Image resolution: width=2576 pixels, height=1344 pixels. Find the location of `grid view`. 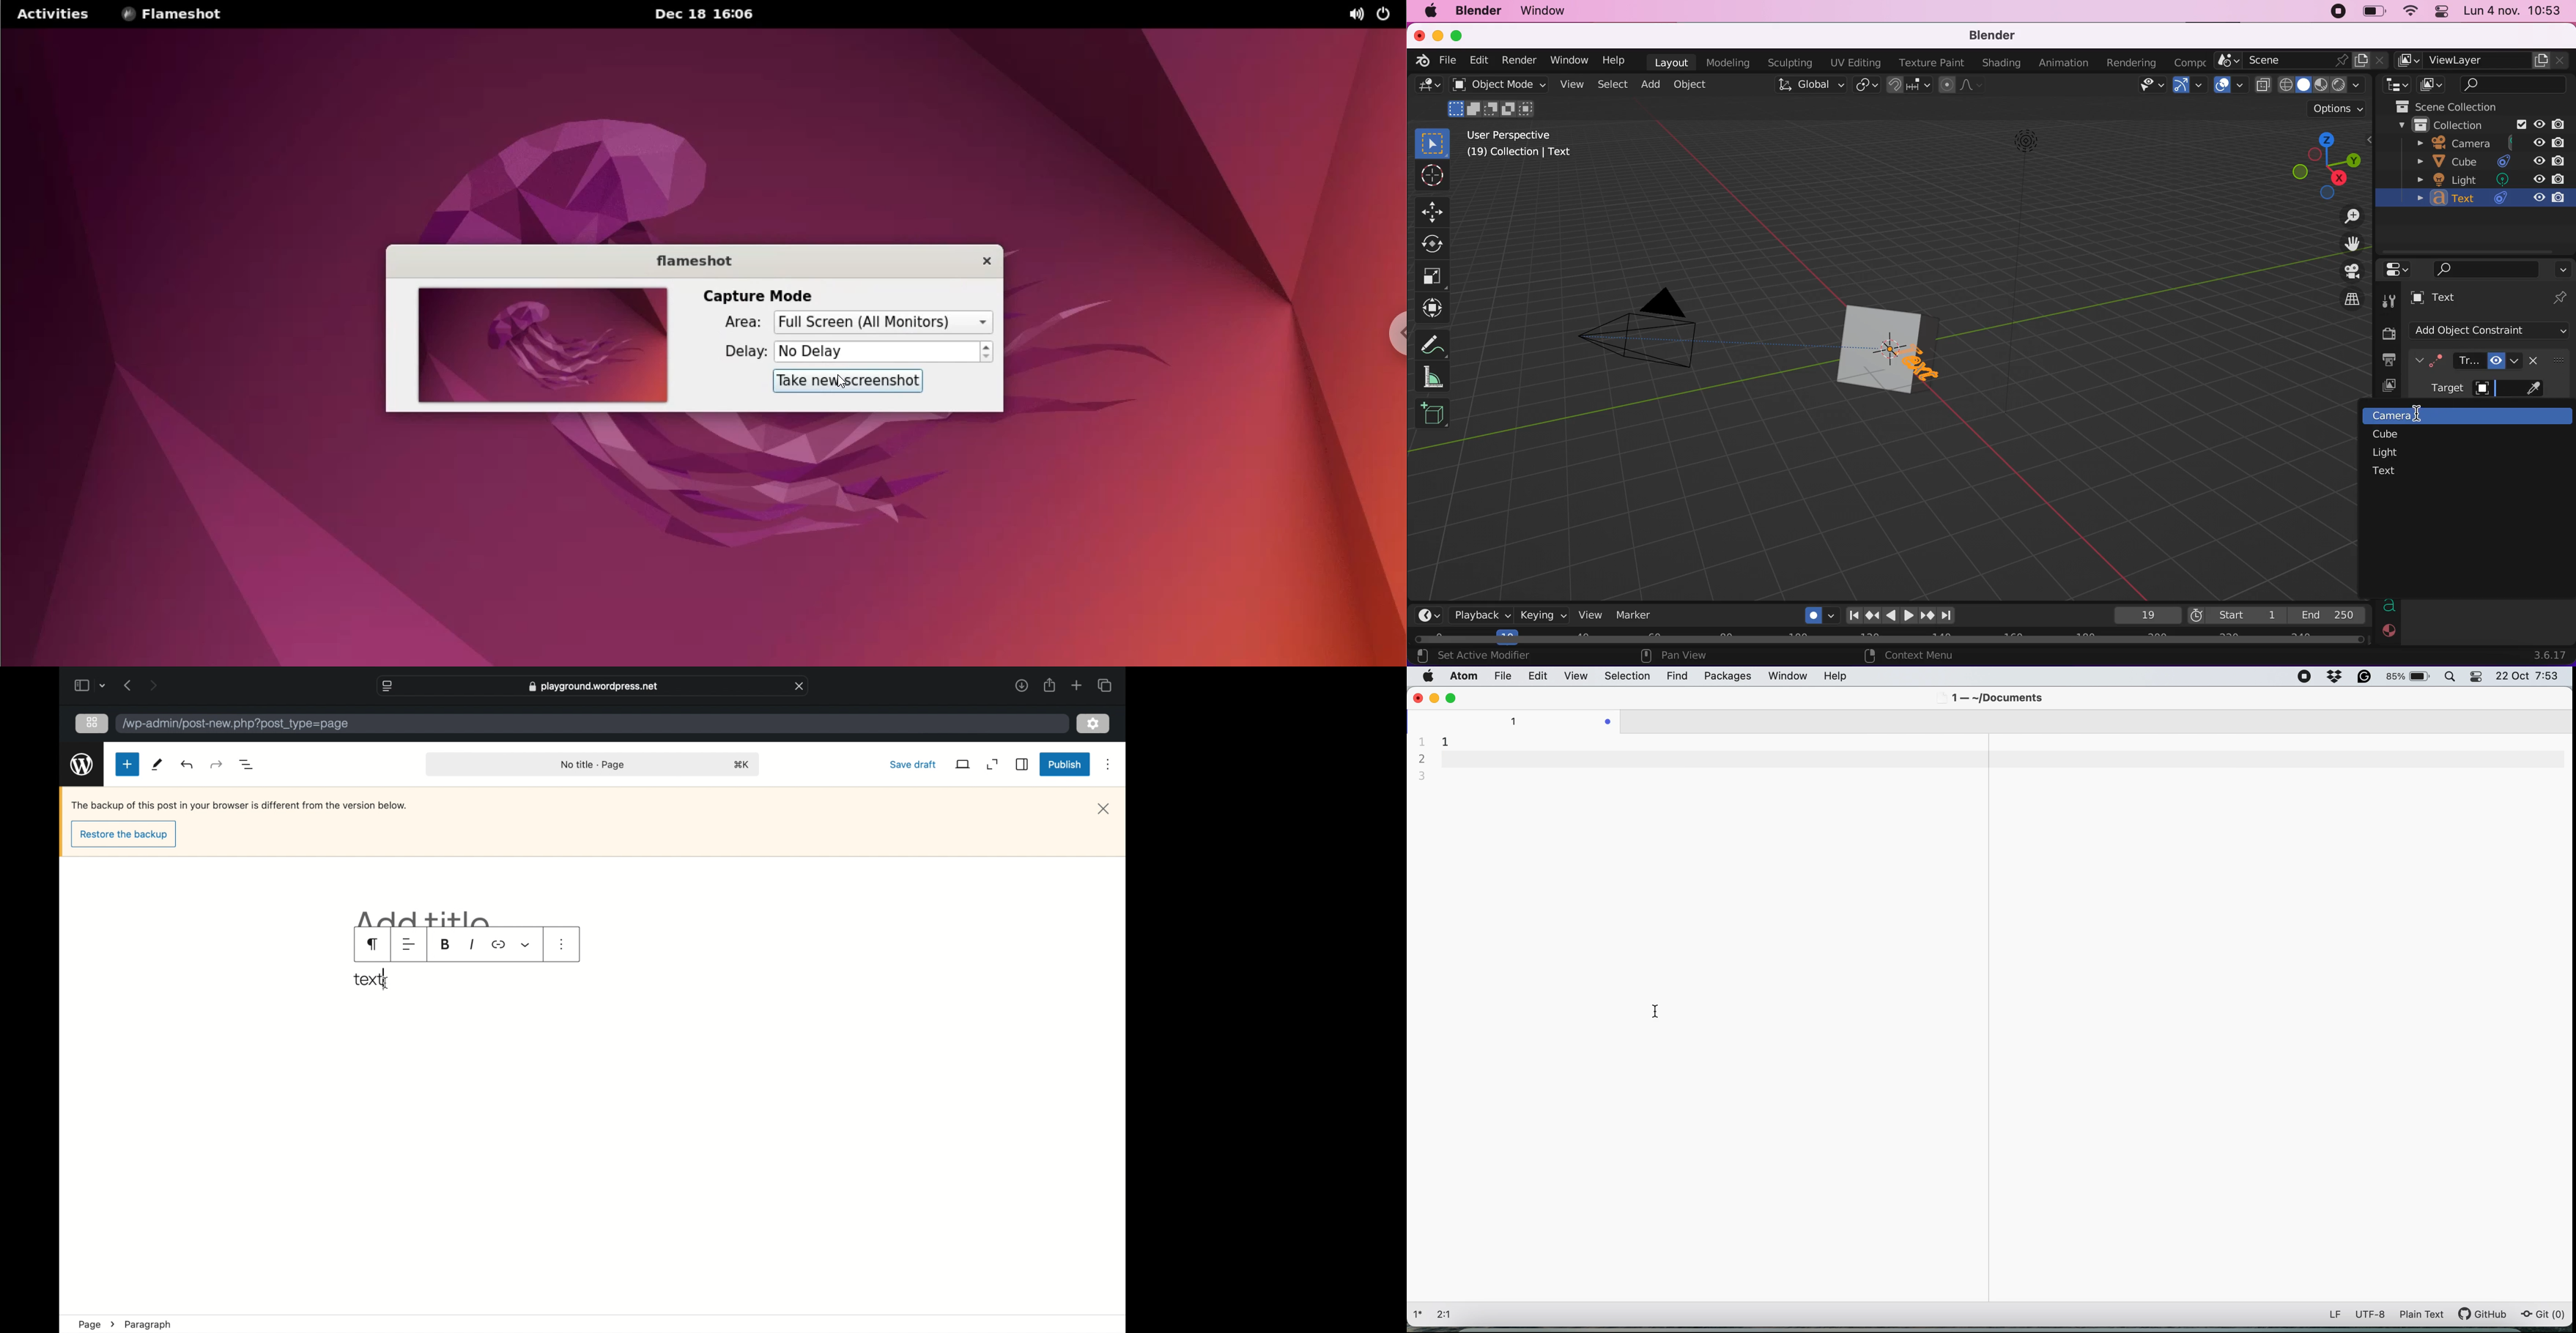

grid view is located at coordinates (92, 723).